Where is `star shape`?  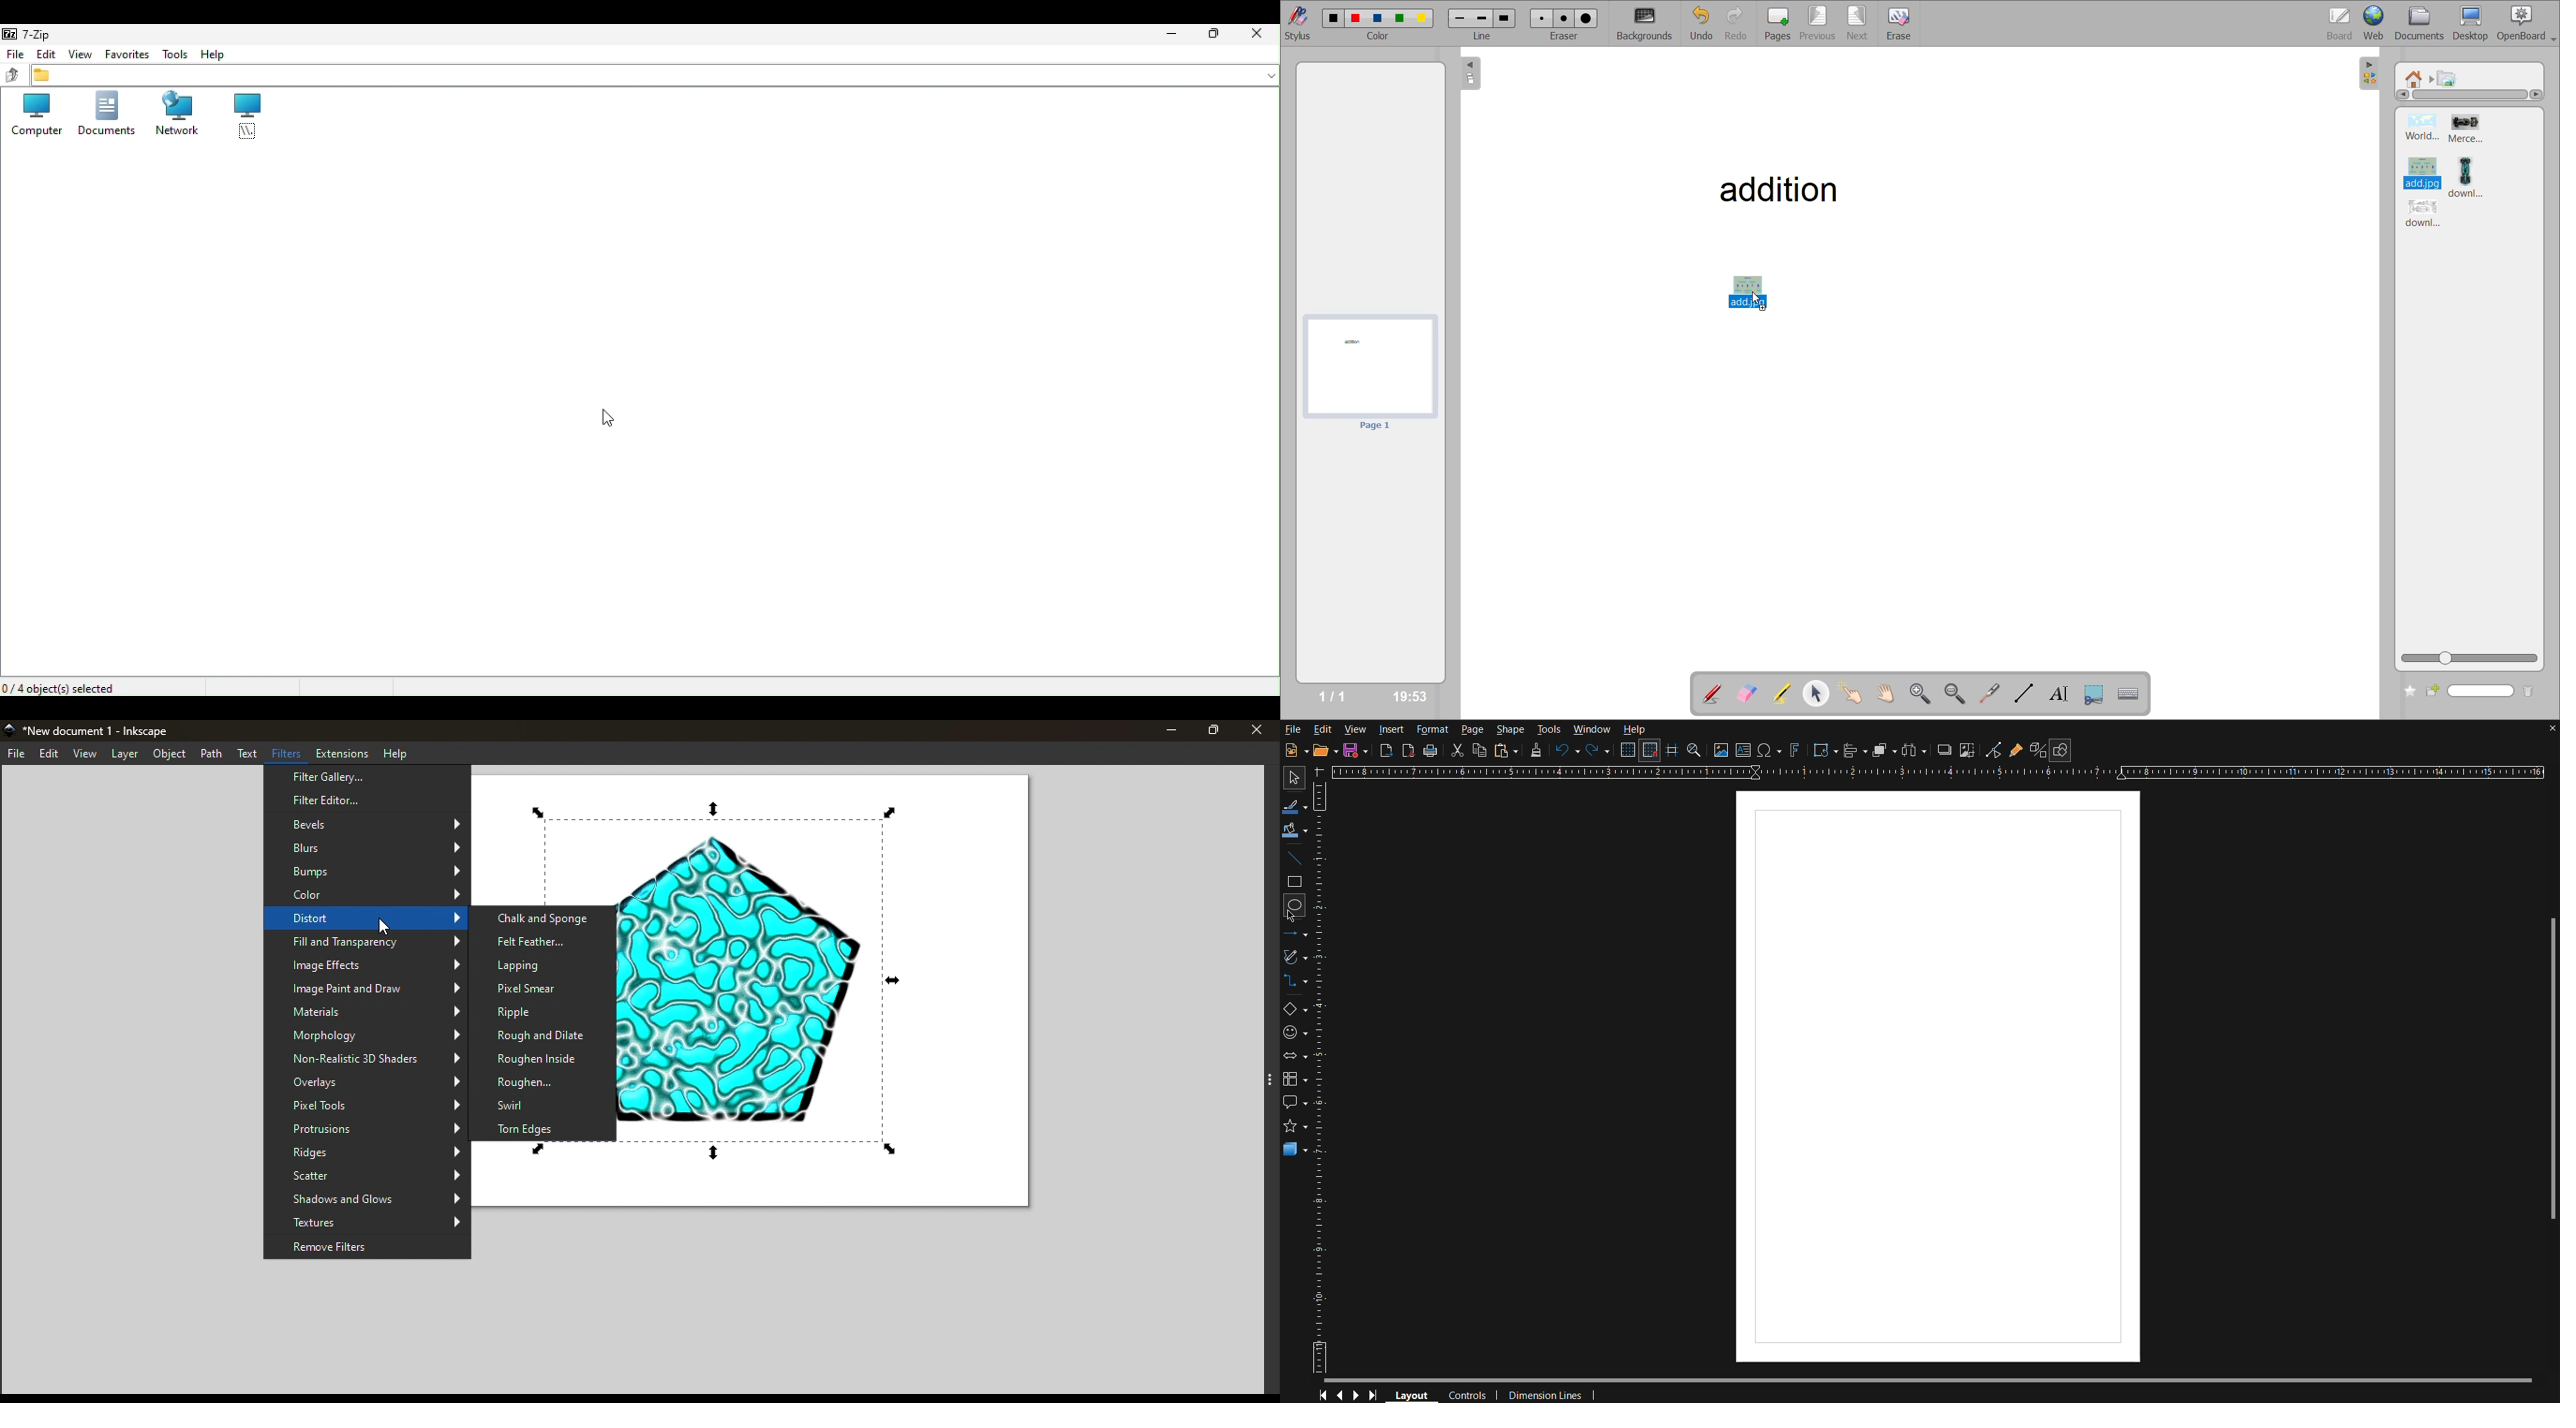
star shape is located at coordinates (1297, 1125).